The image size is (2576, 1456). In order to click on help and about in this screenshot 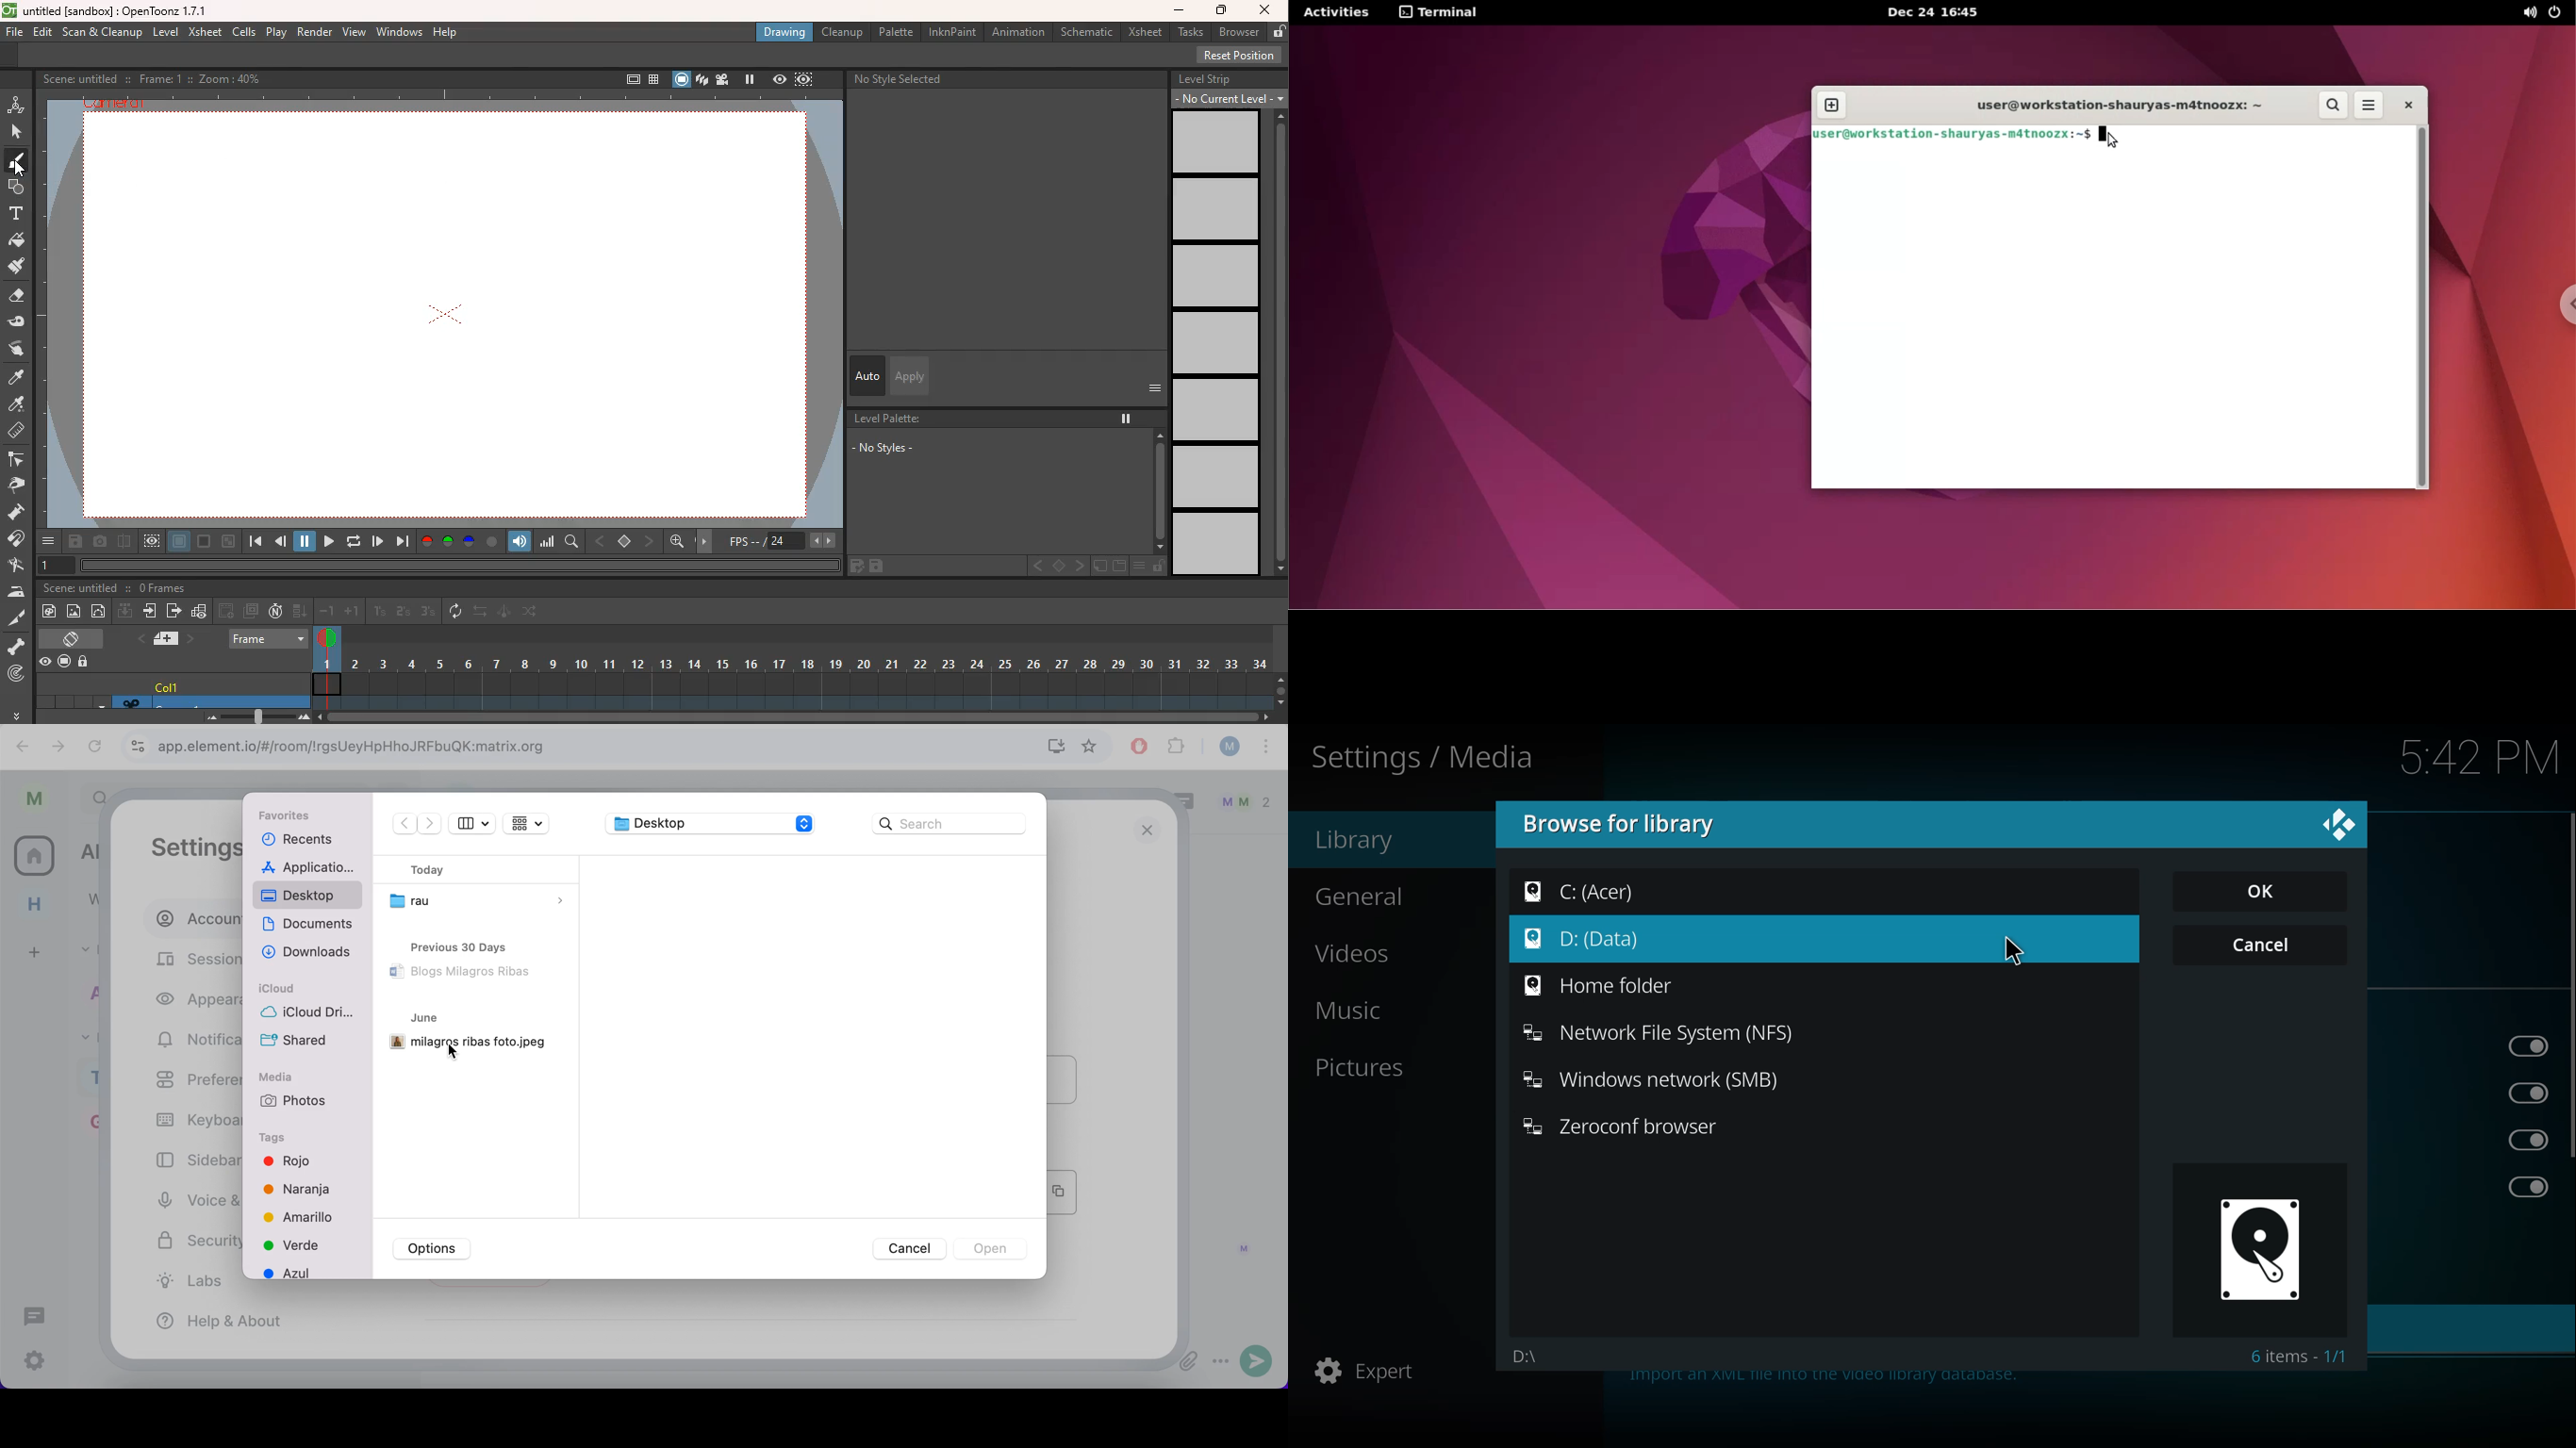, I will do `click(236, 1323)`.